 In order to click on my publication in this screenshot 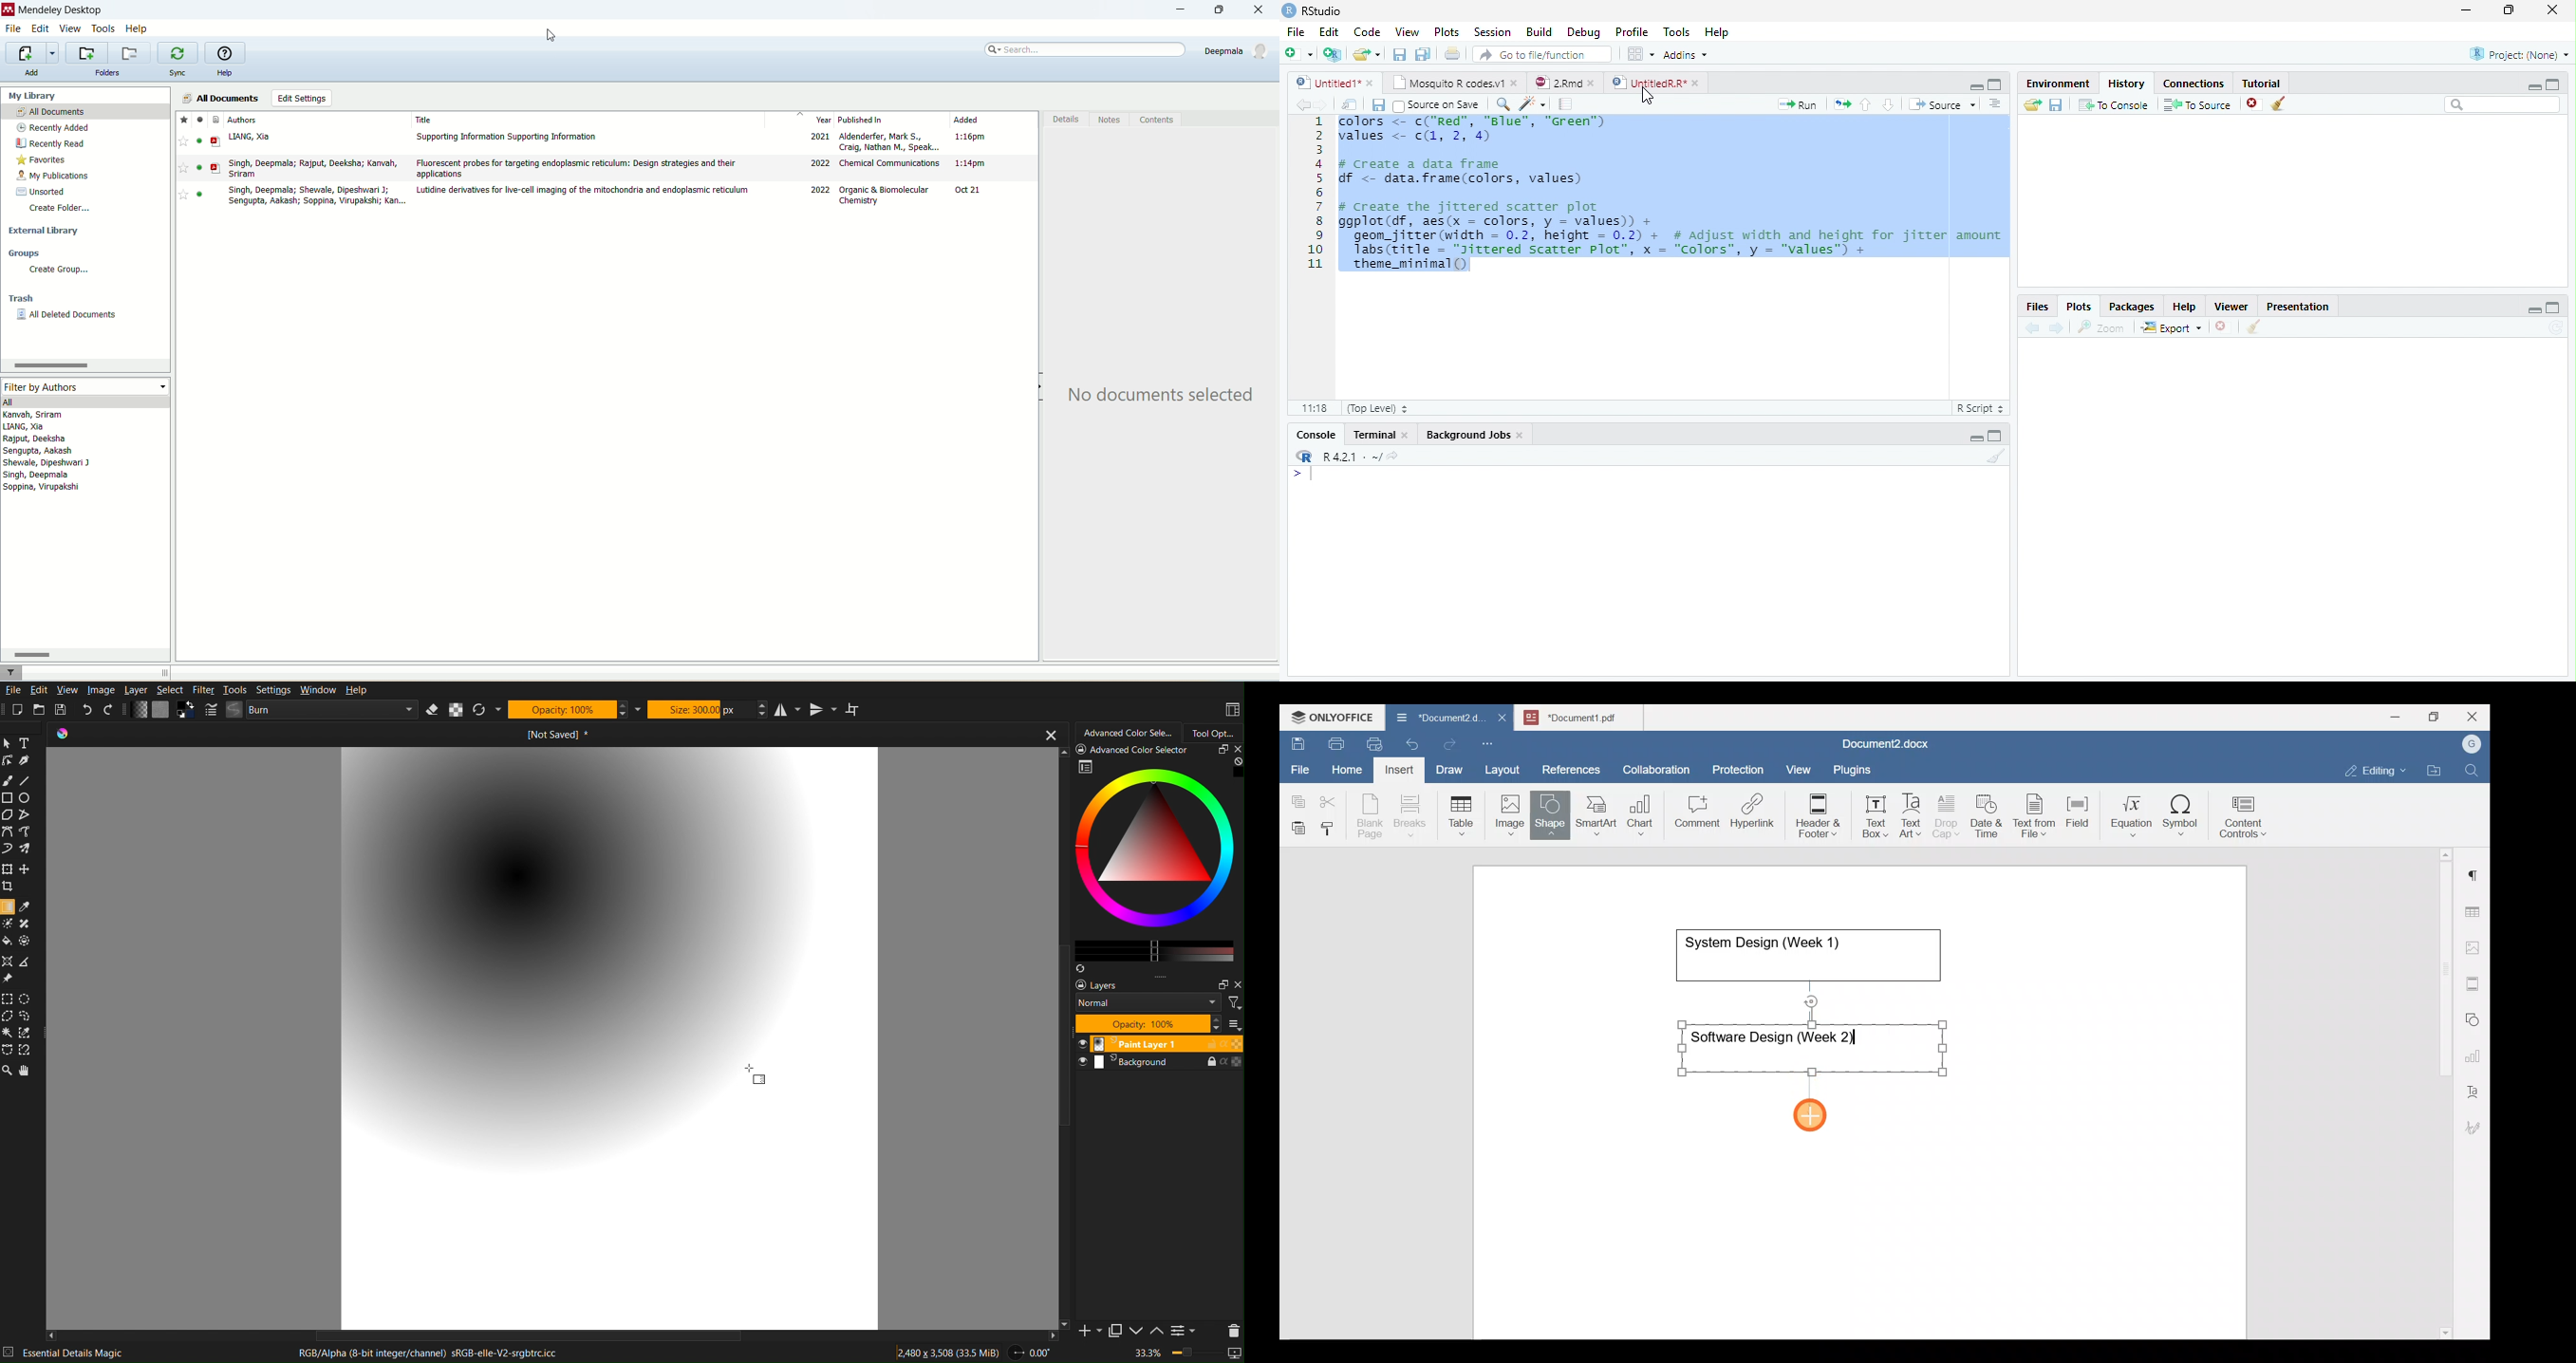, I will do `click(53, 177)`.